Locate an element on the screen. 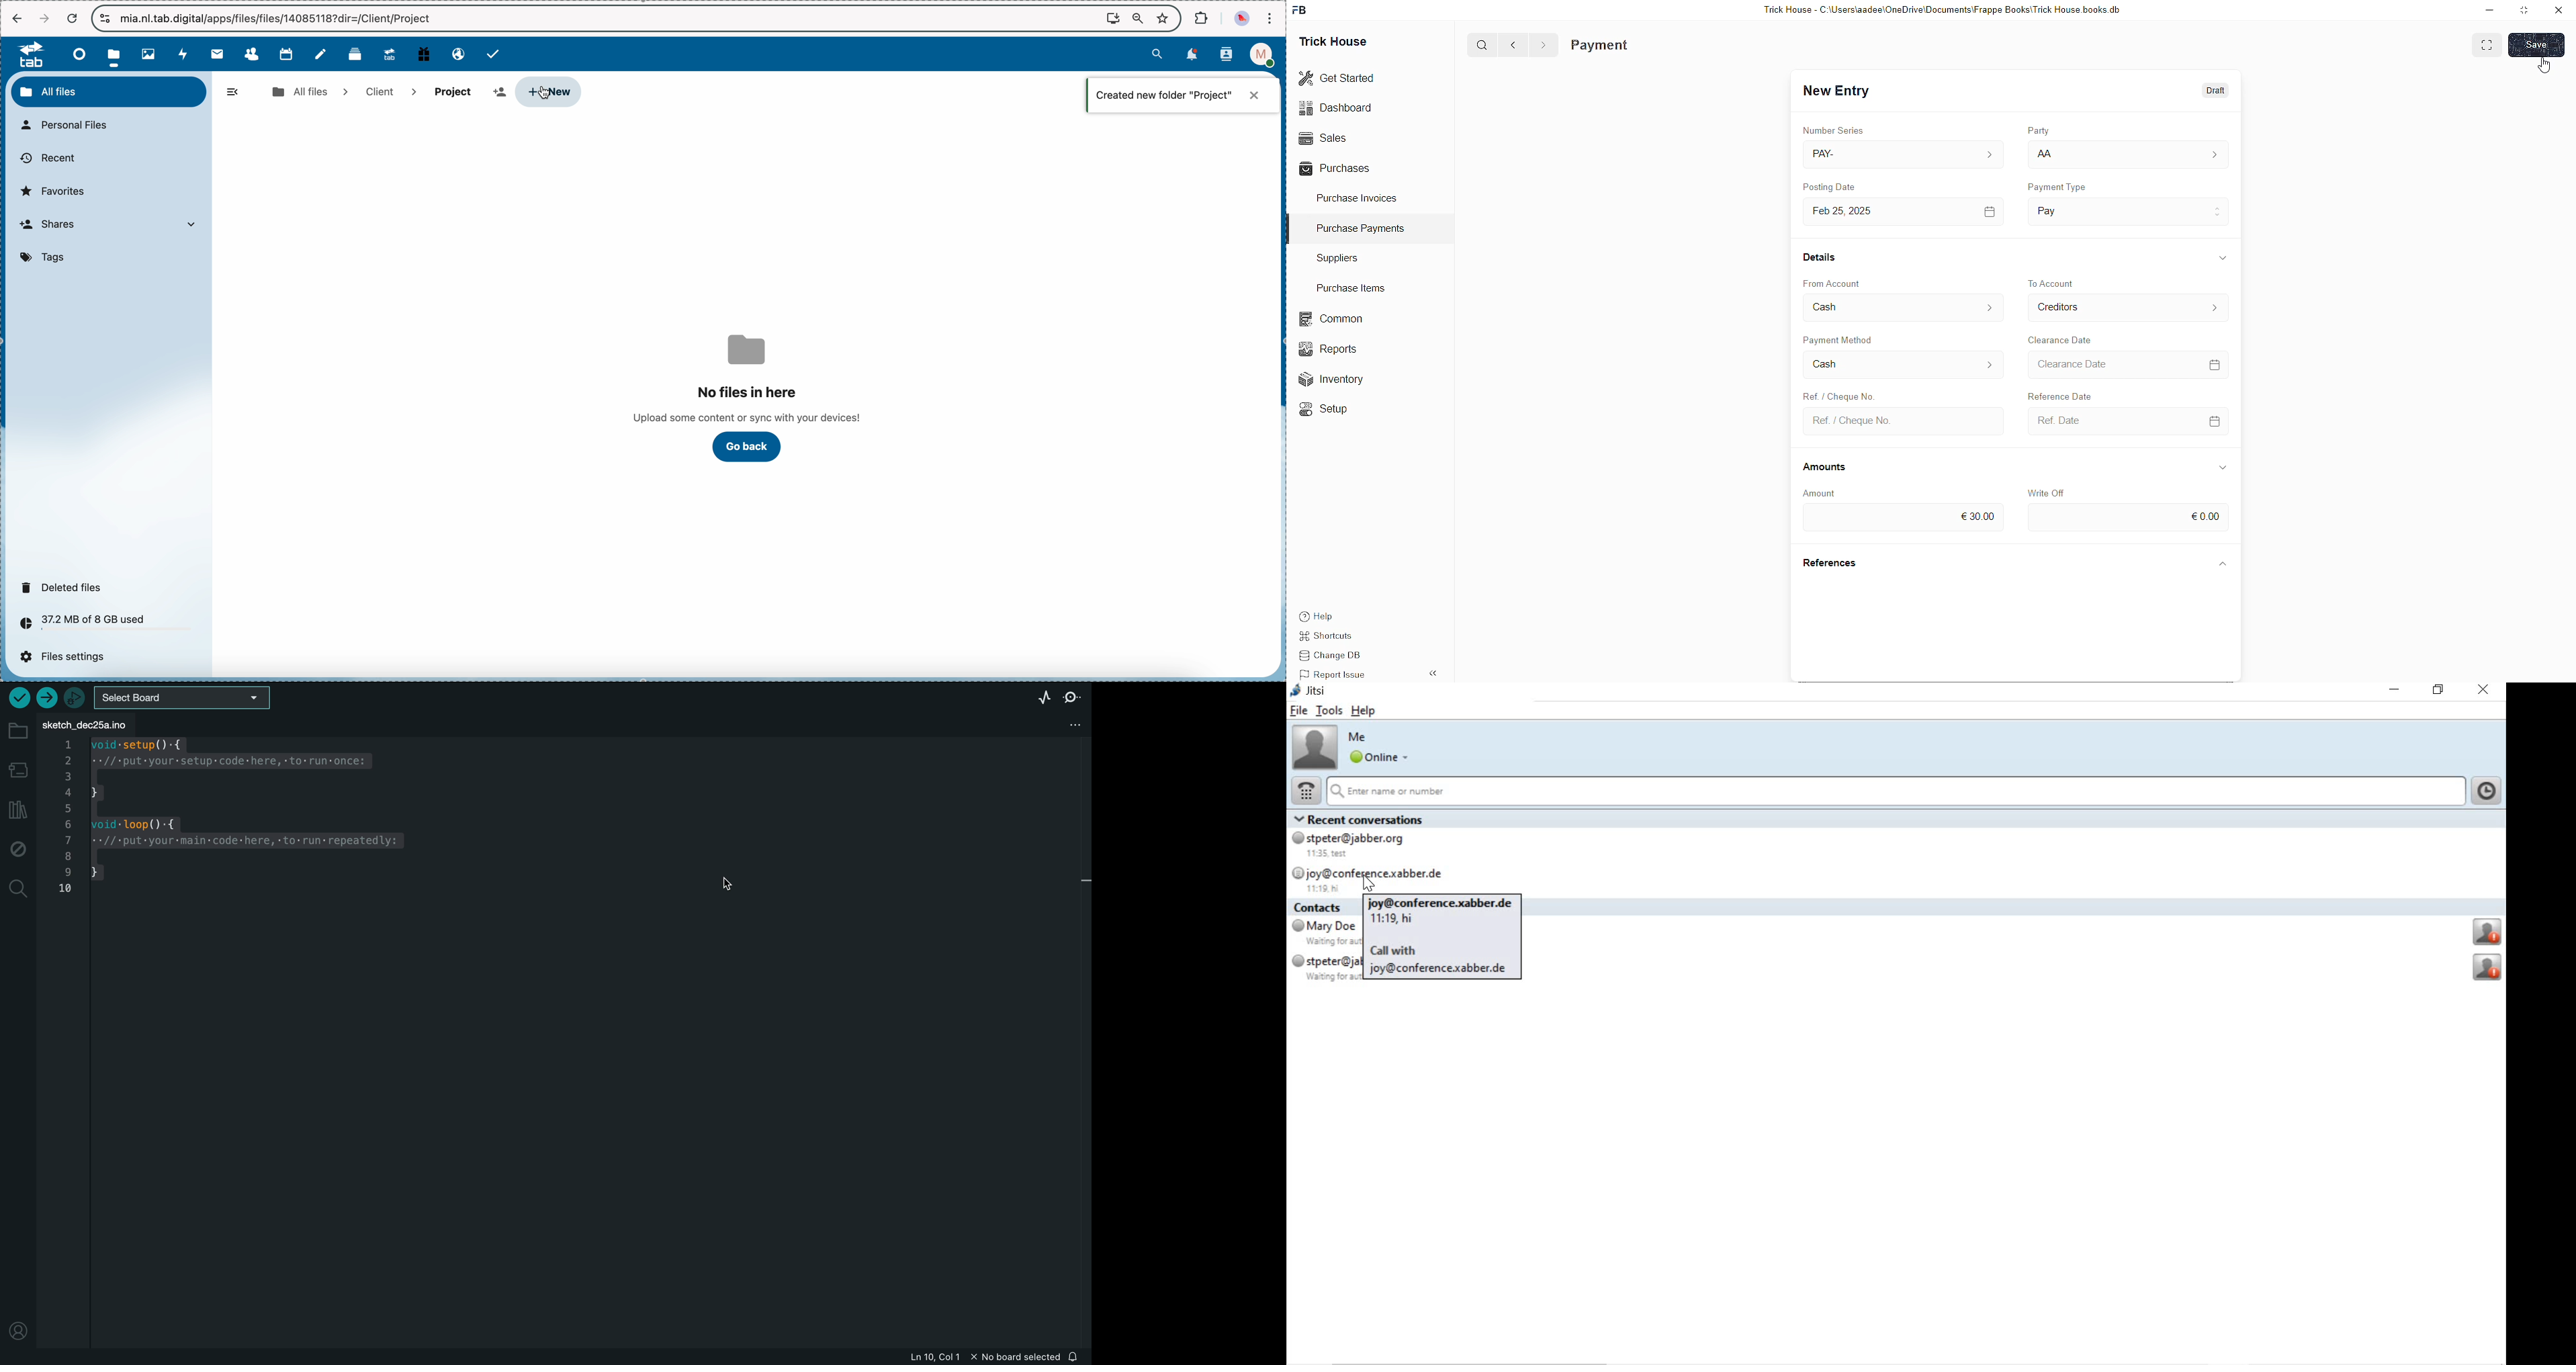 Image resolution: width=2576 pixels, height=1372 pixels. favorites is located at coordinates (1165, 18).